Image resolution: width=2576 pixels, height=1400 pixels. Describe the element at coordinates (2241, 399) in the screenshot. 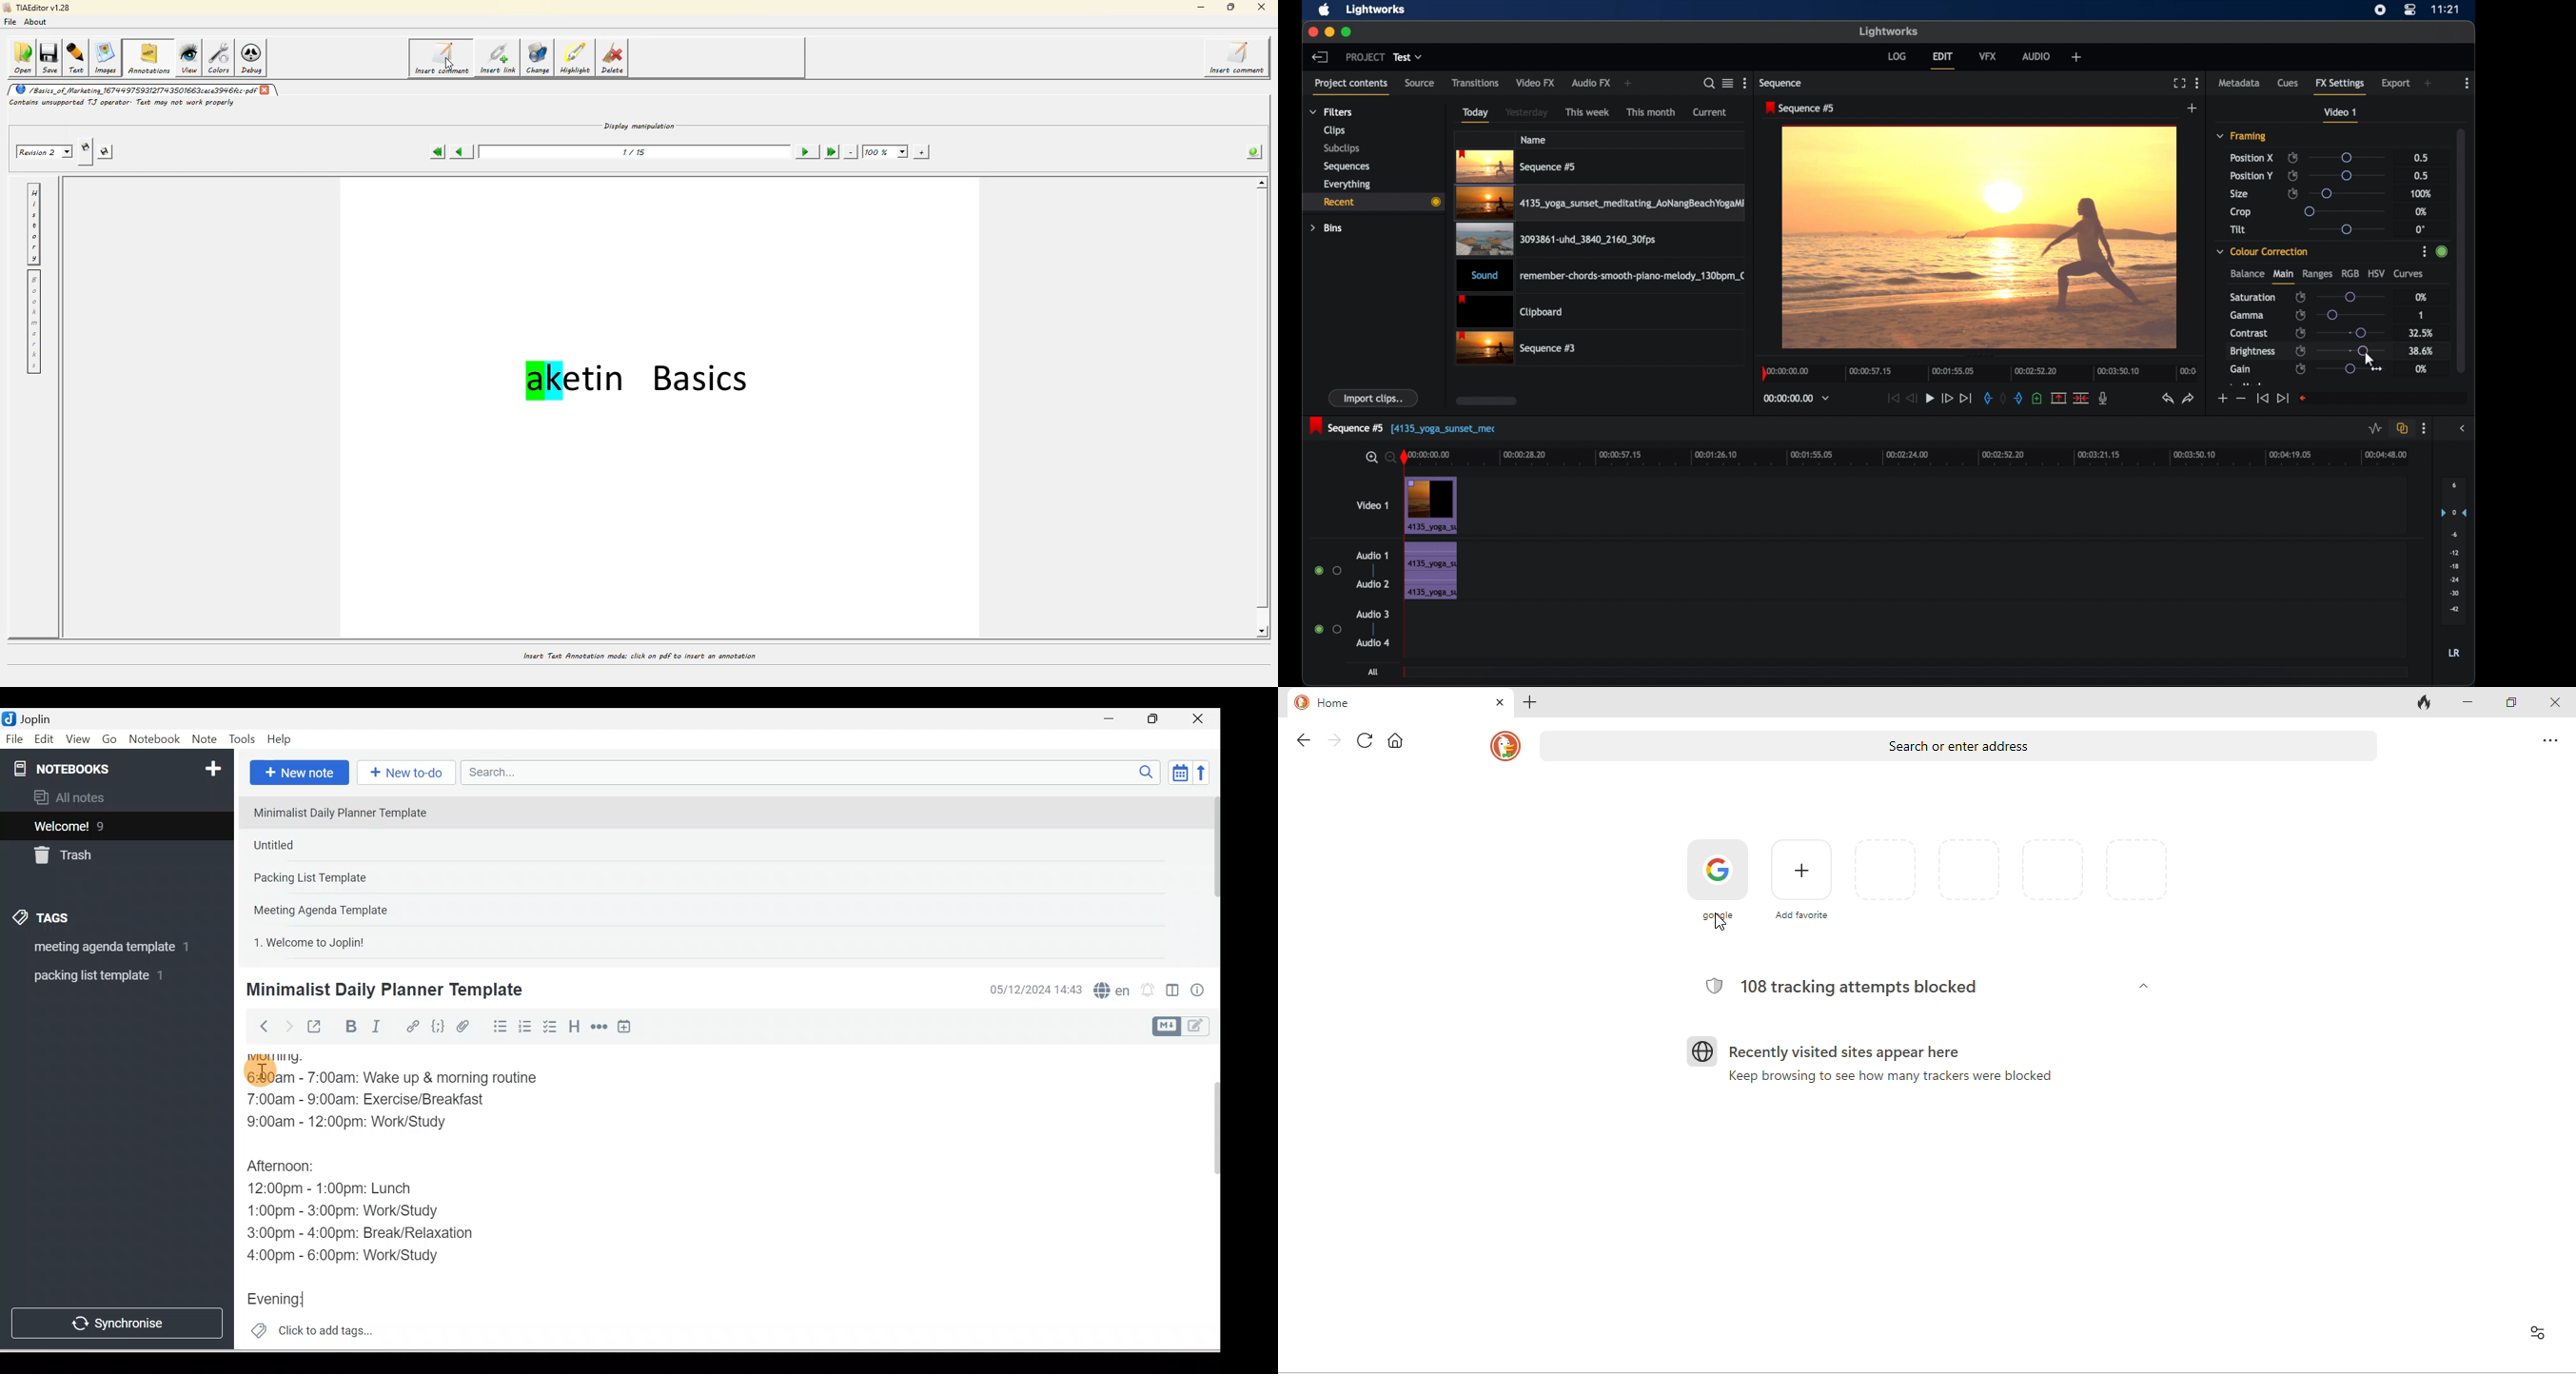

I see `decrement` at that location.